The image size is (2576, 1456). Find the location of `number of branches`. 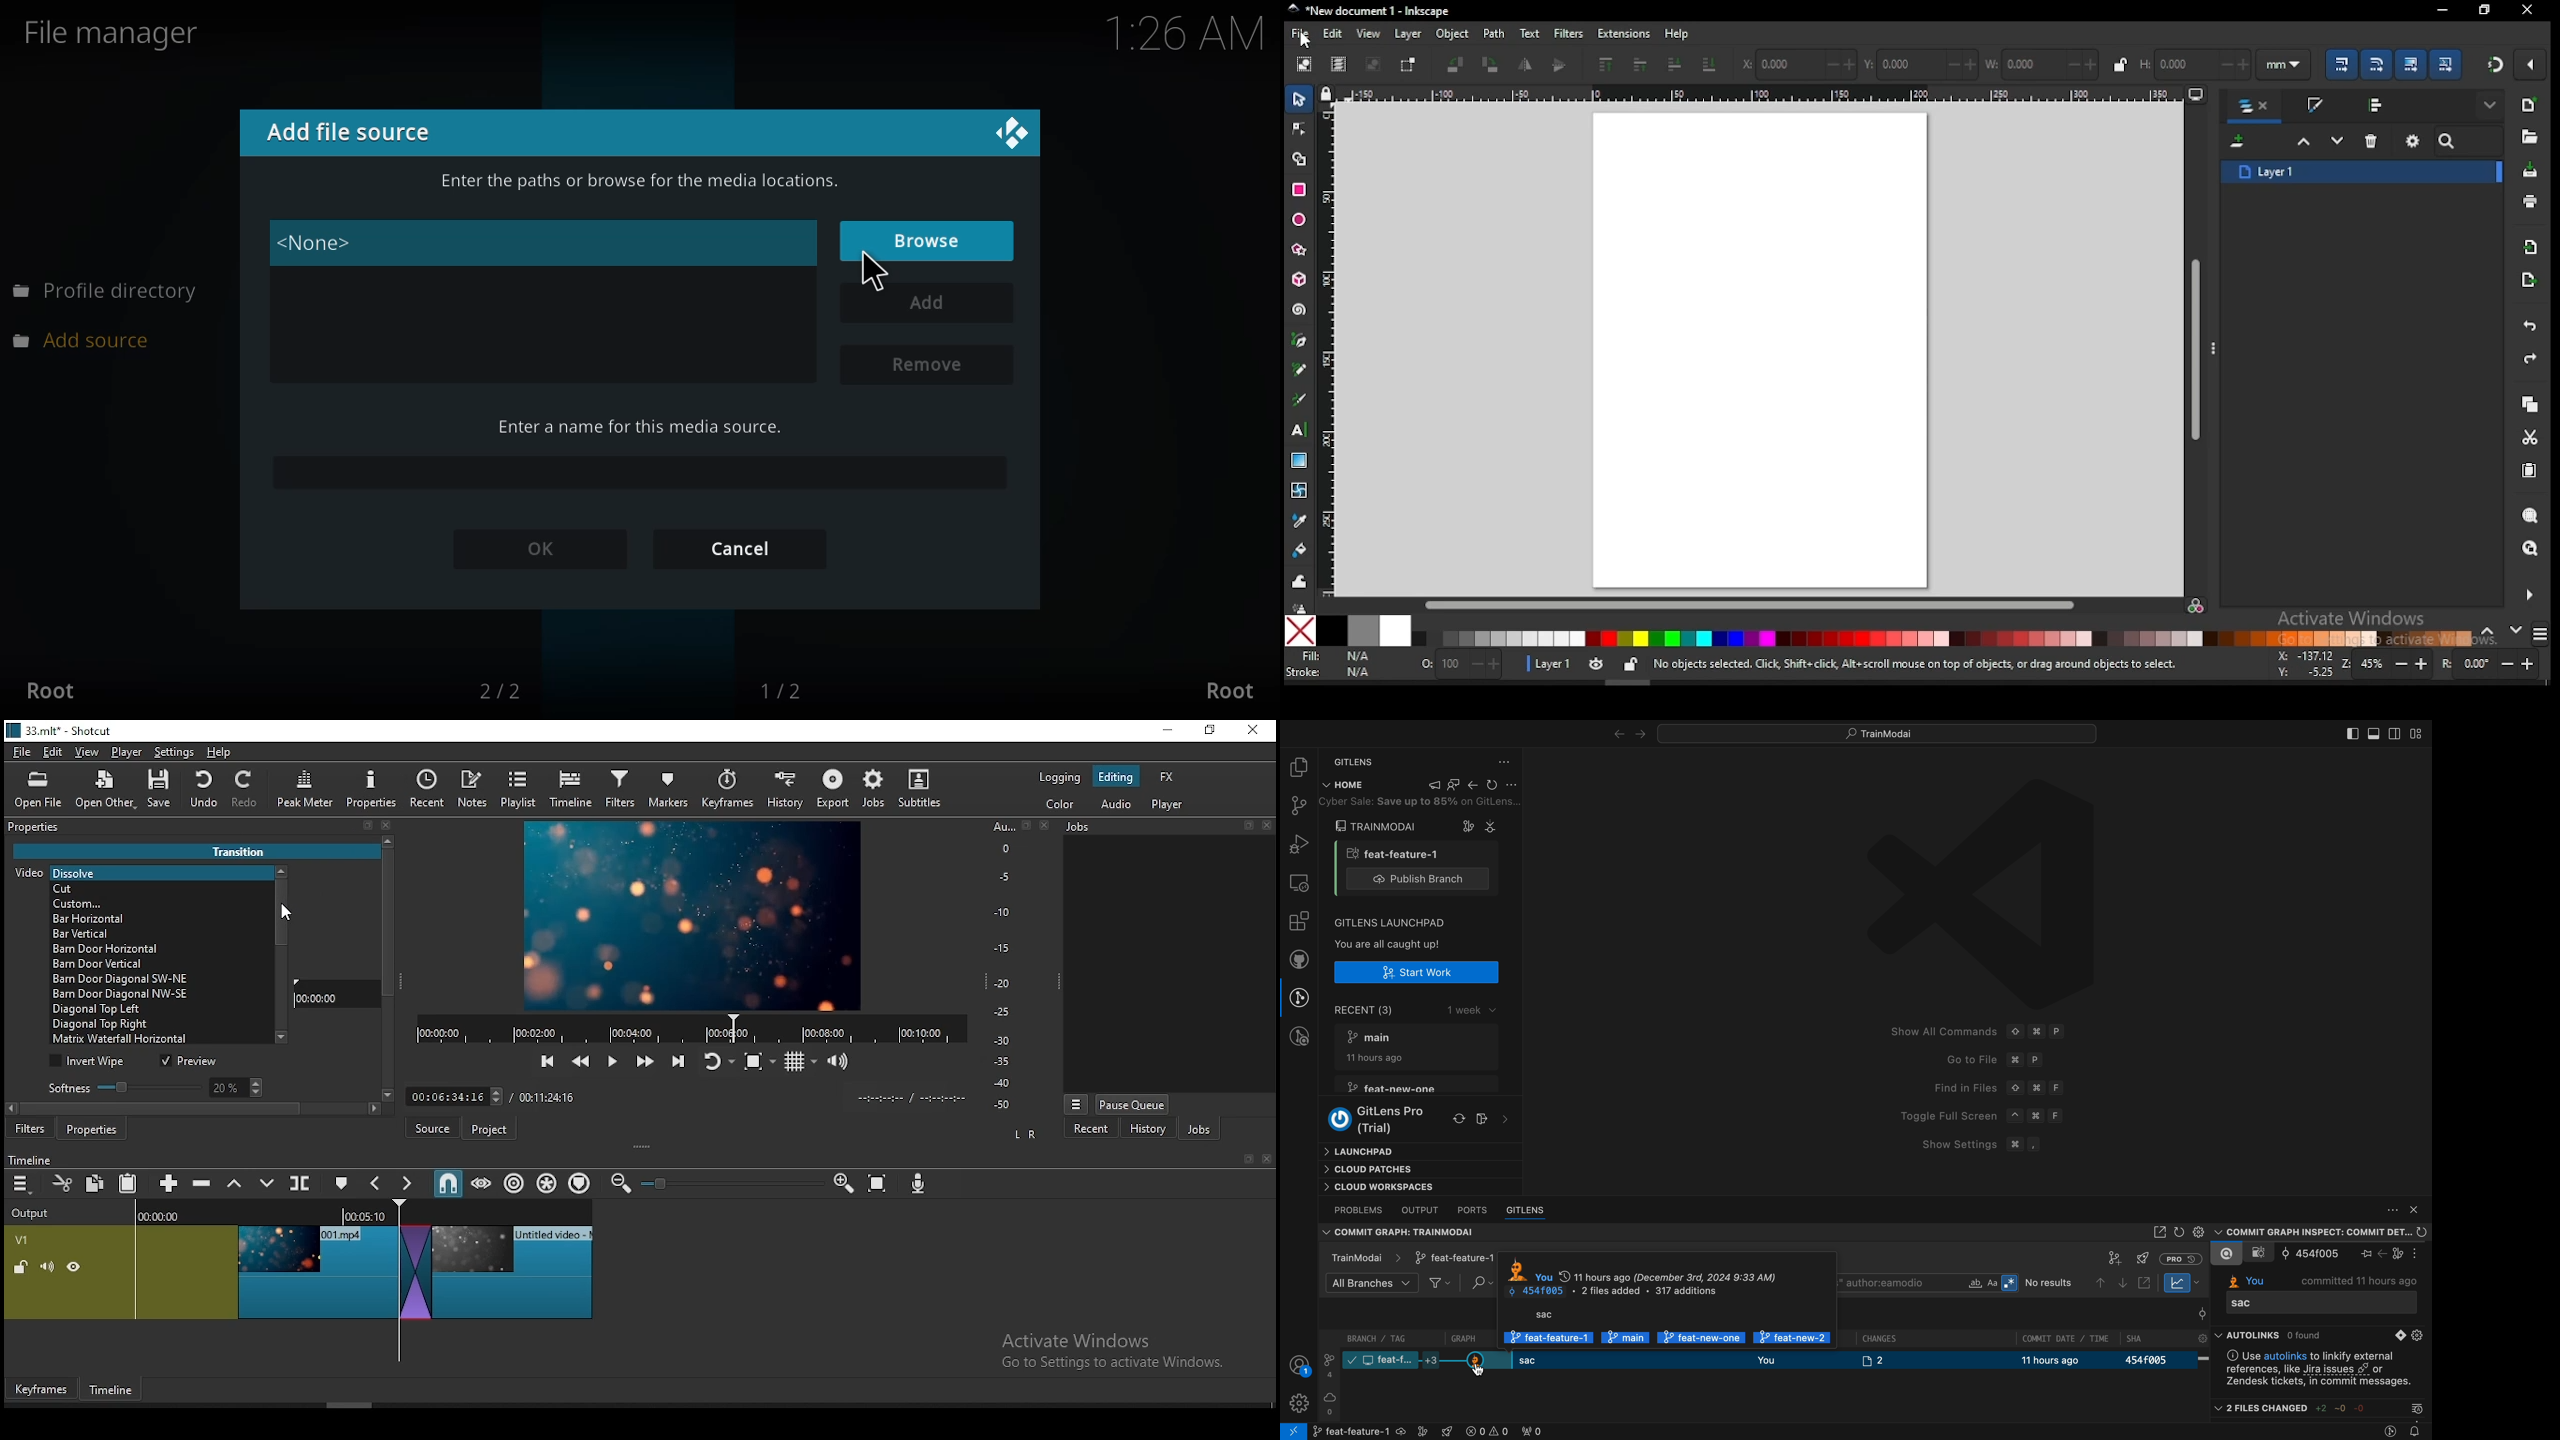

number of branches is located at coordinates (1329, 1366).